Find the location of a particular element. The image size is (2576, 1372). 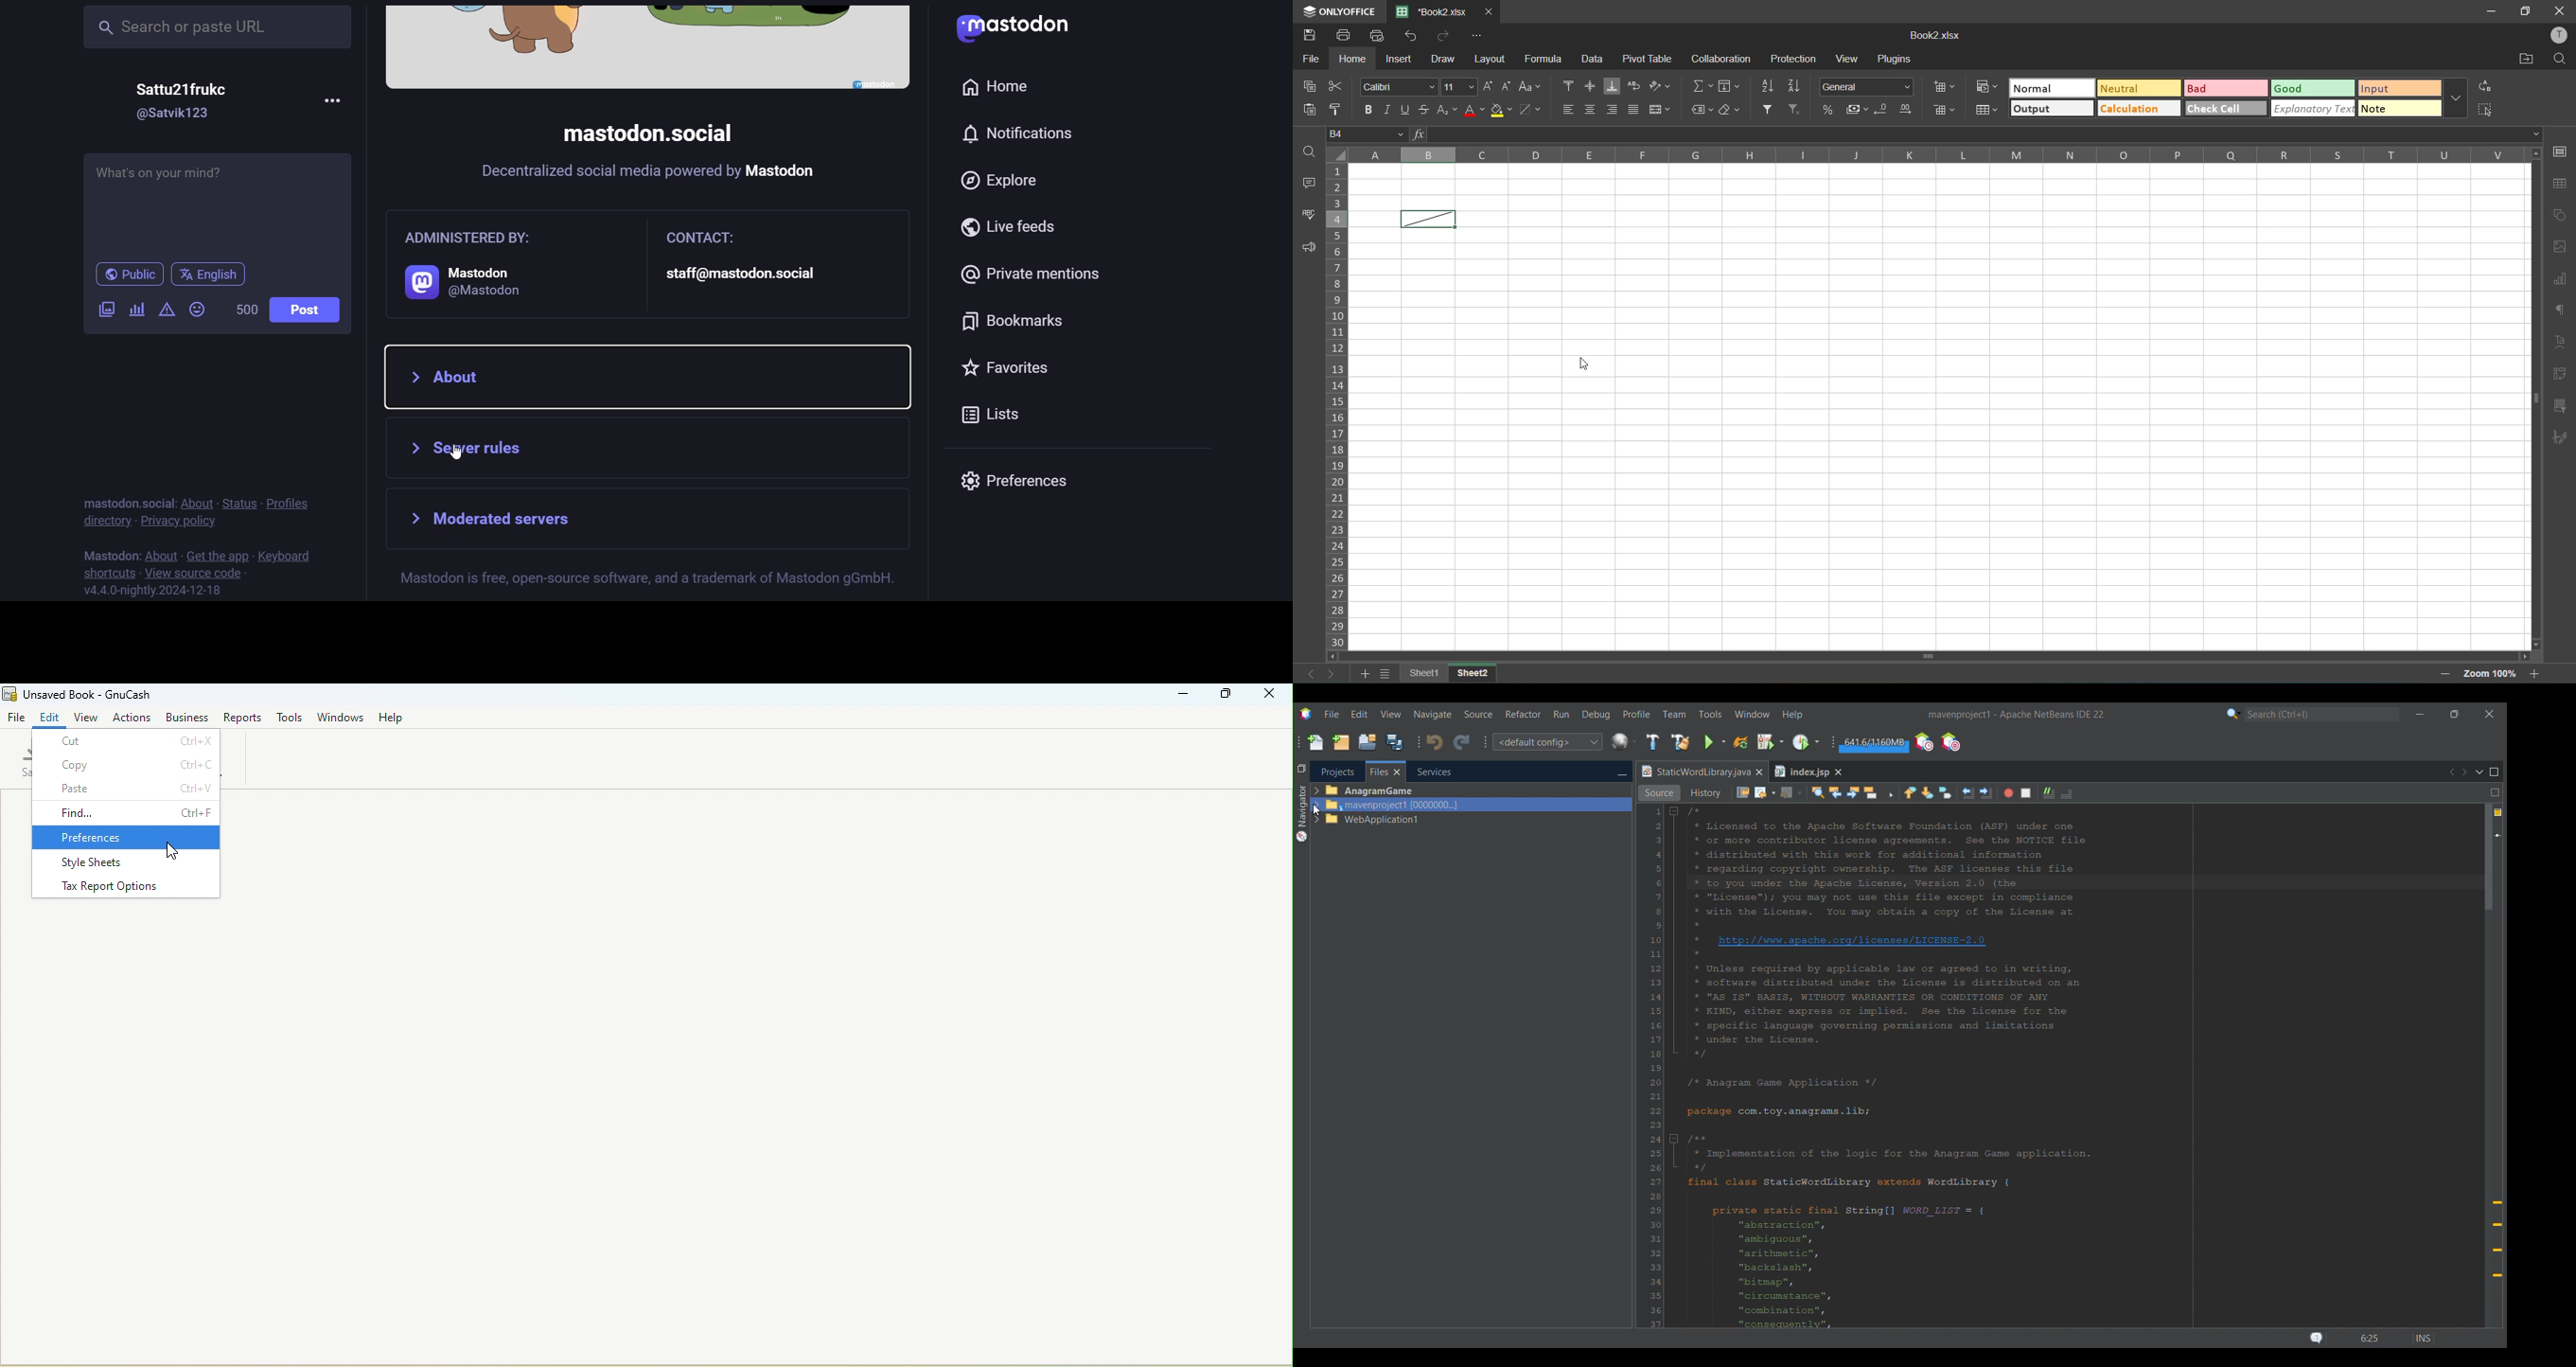

input is located at coordinates (2398, 88).